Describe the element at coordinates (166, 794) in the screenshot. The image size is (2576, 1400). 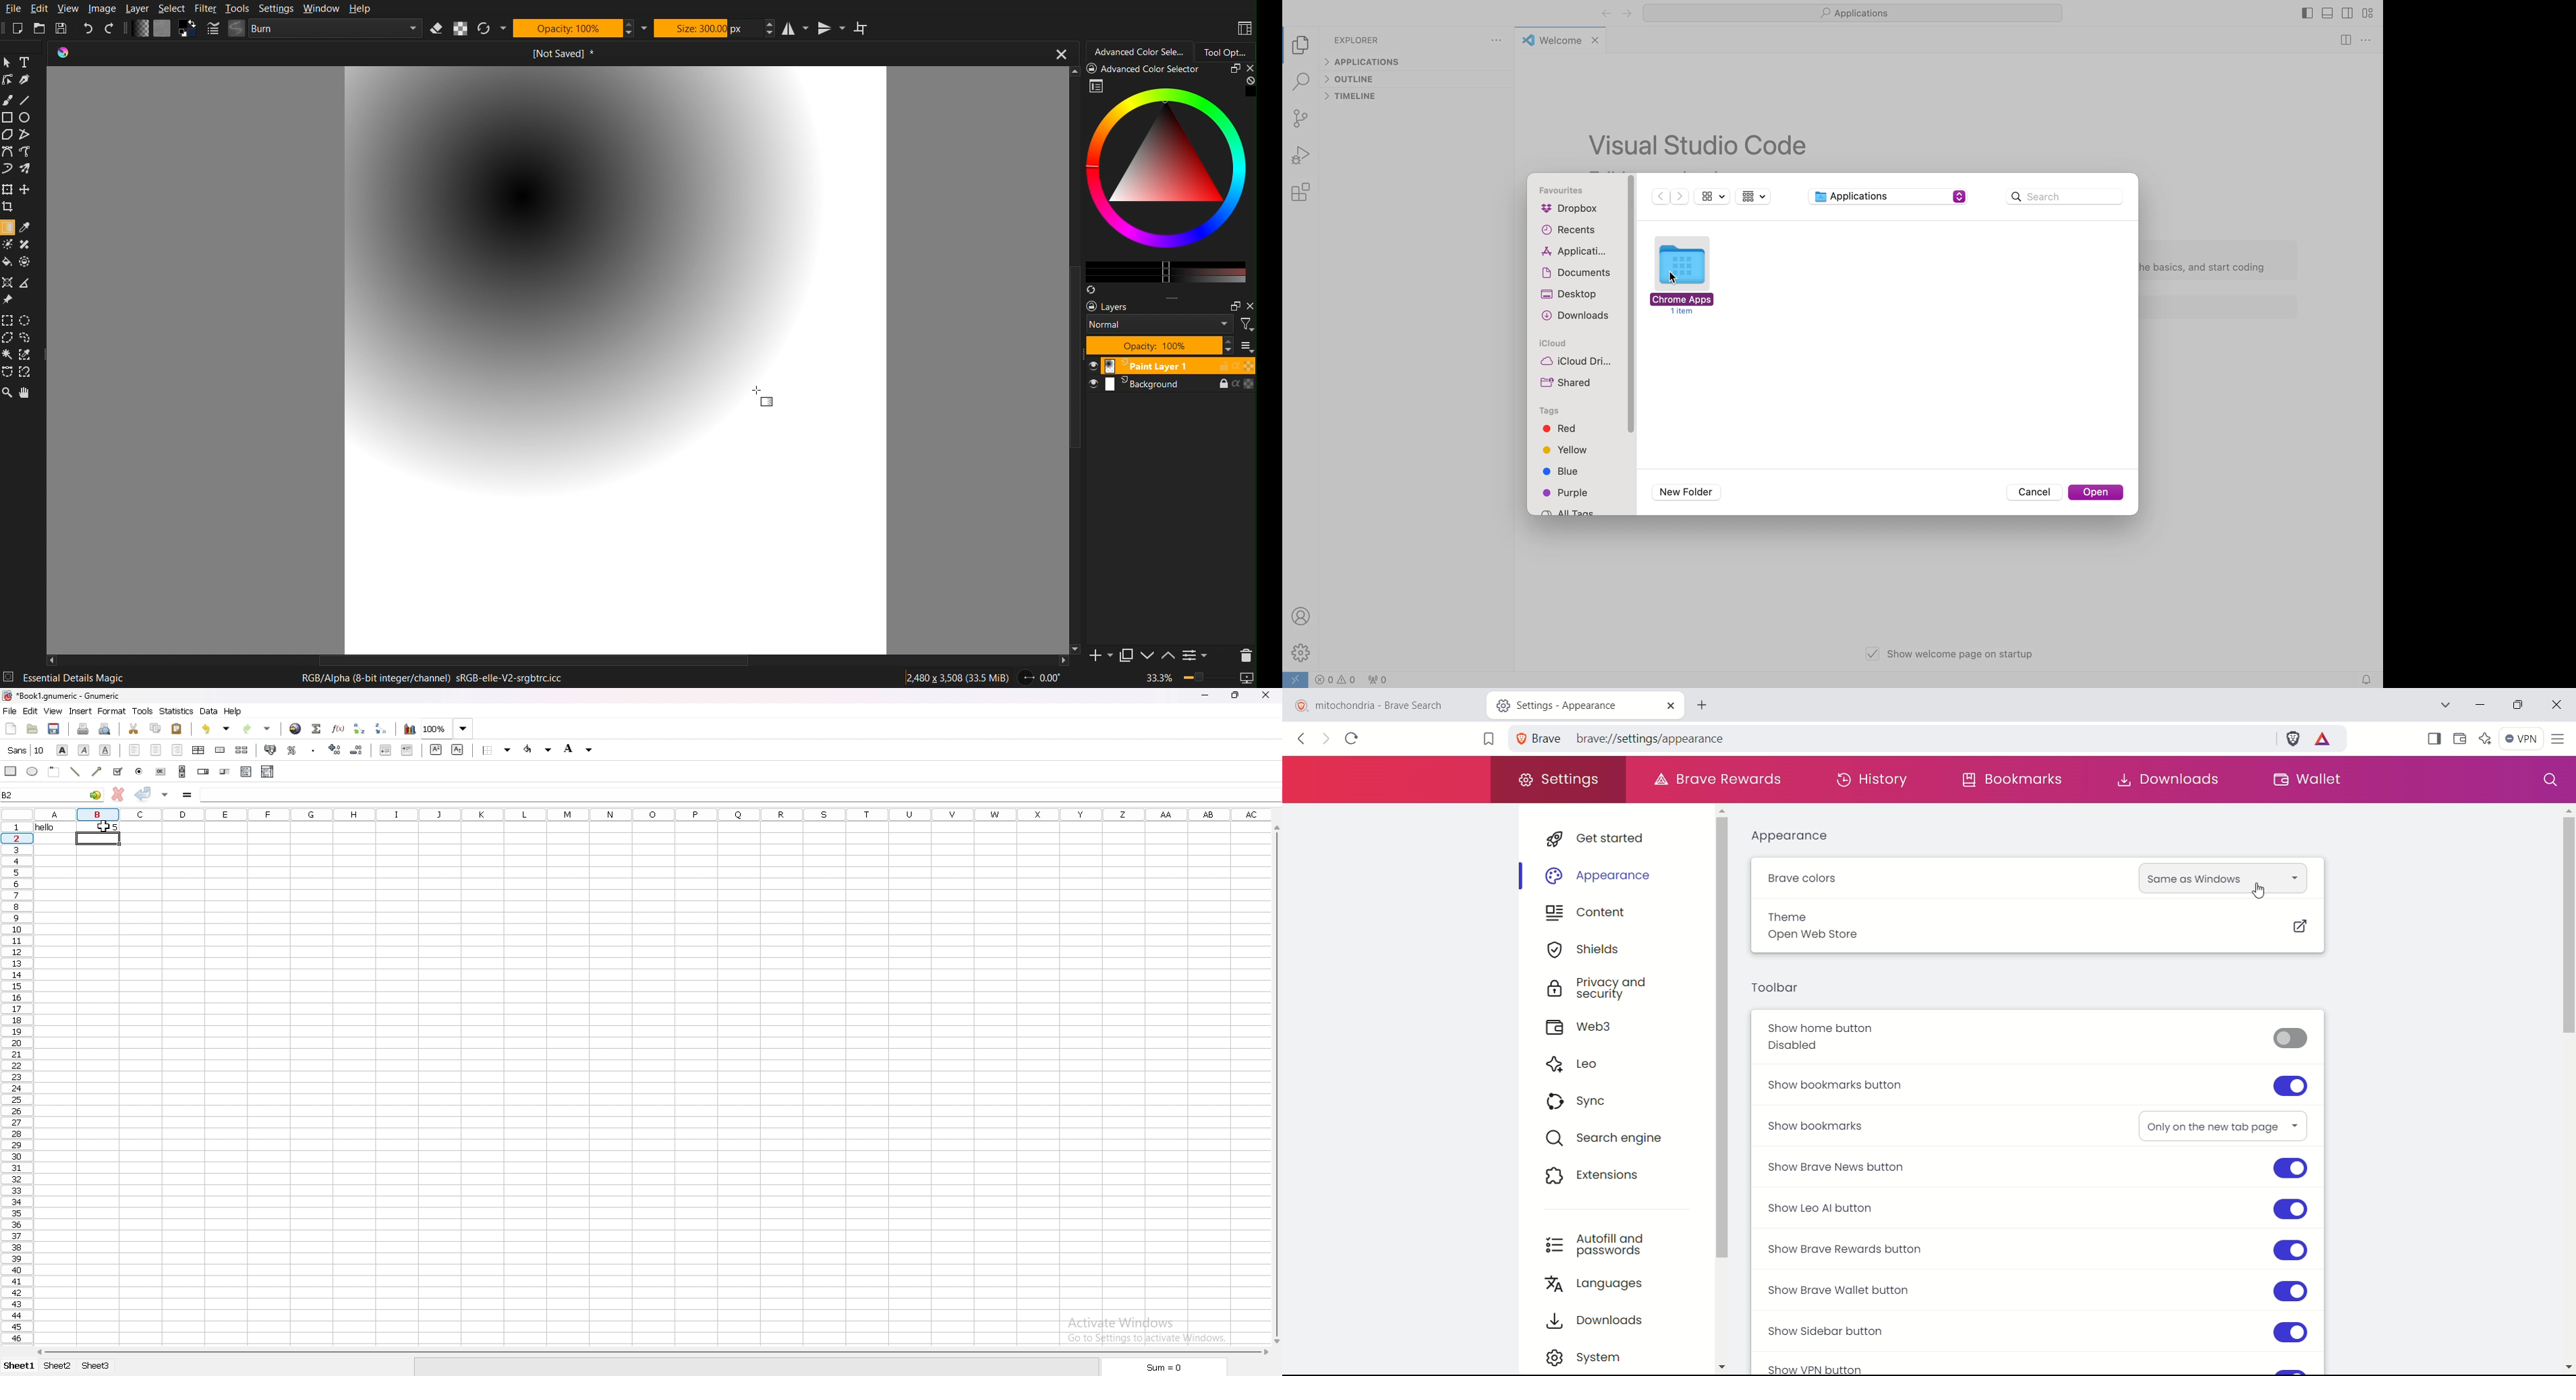
I see `accept change in multiple cells` at that location.